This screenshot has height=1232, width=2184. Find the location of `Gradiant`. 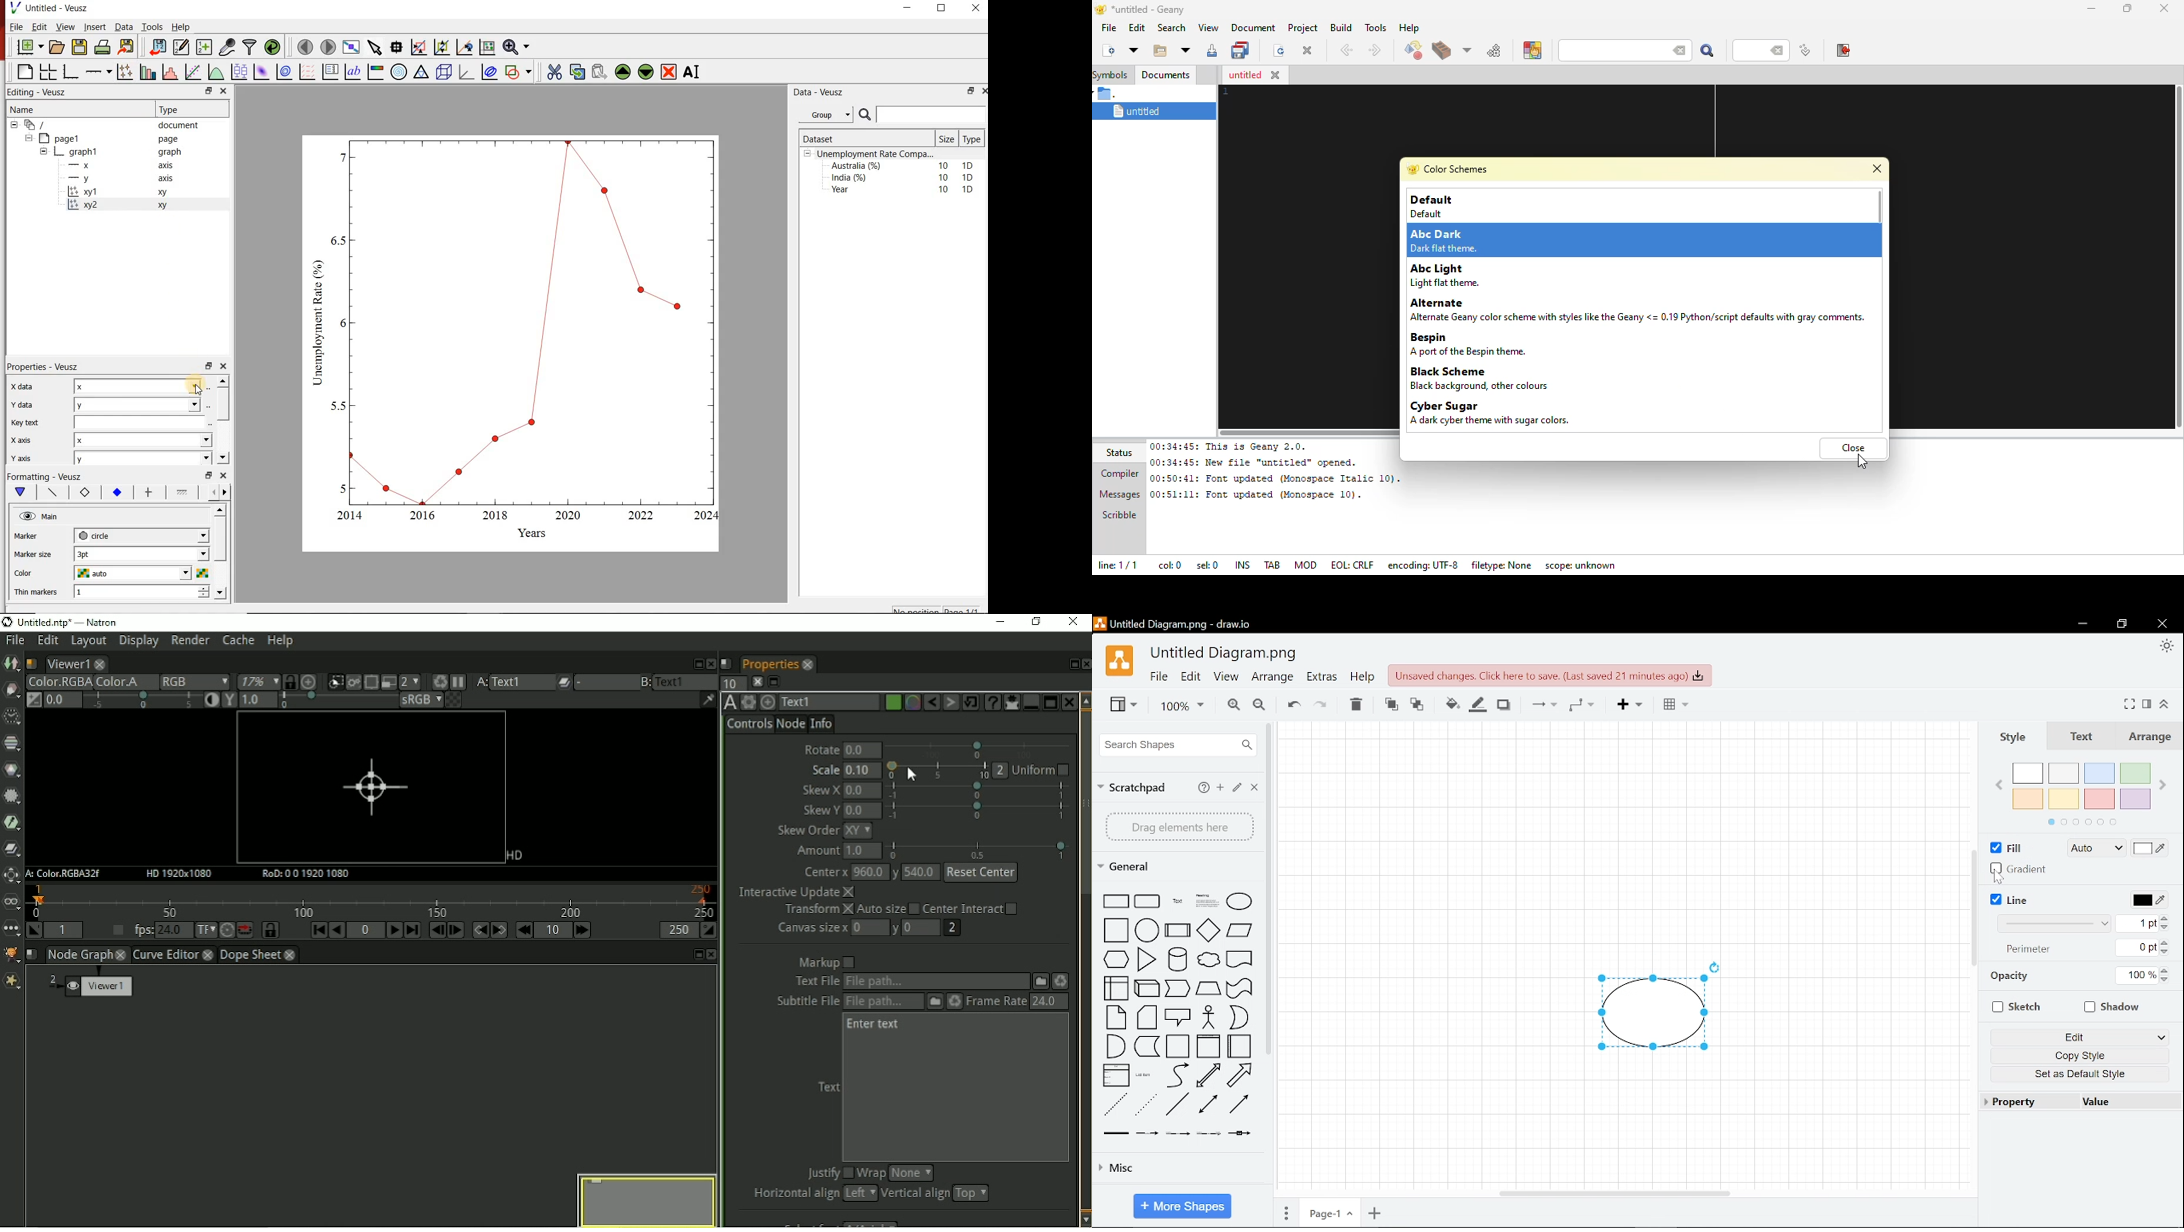

Gradiant is located at coordinates (2017, 870).